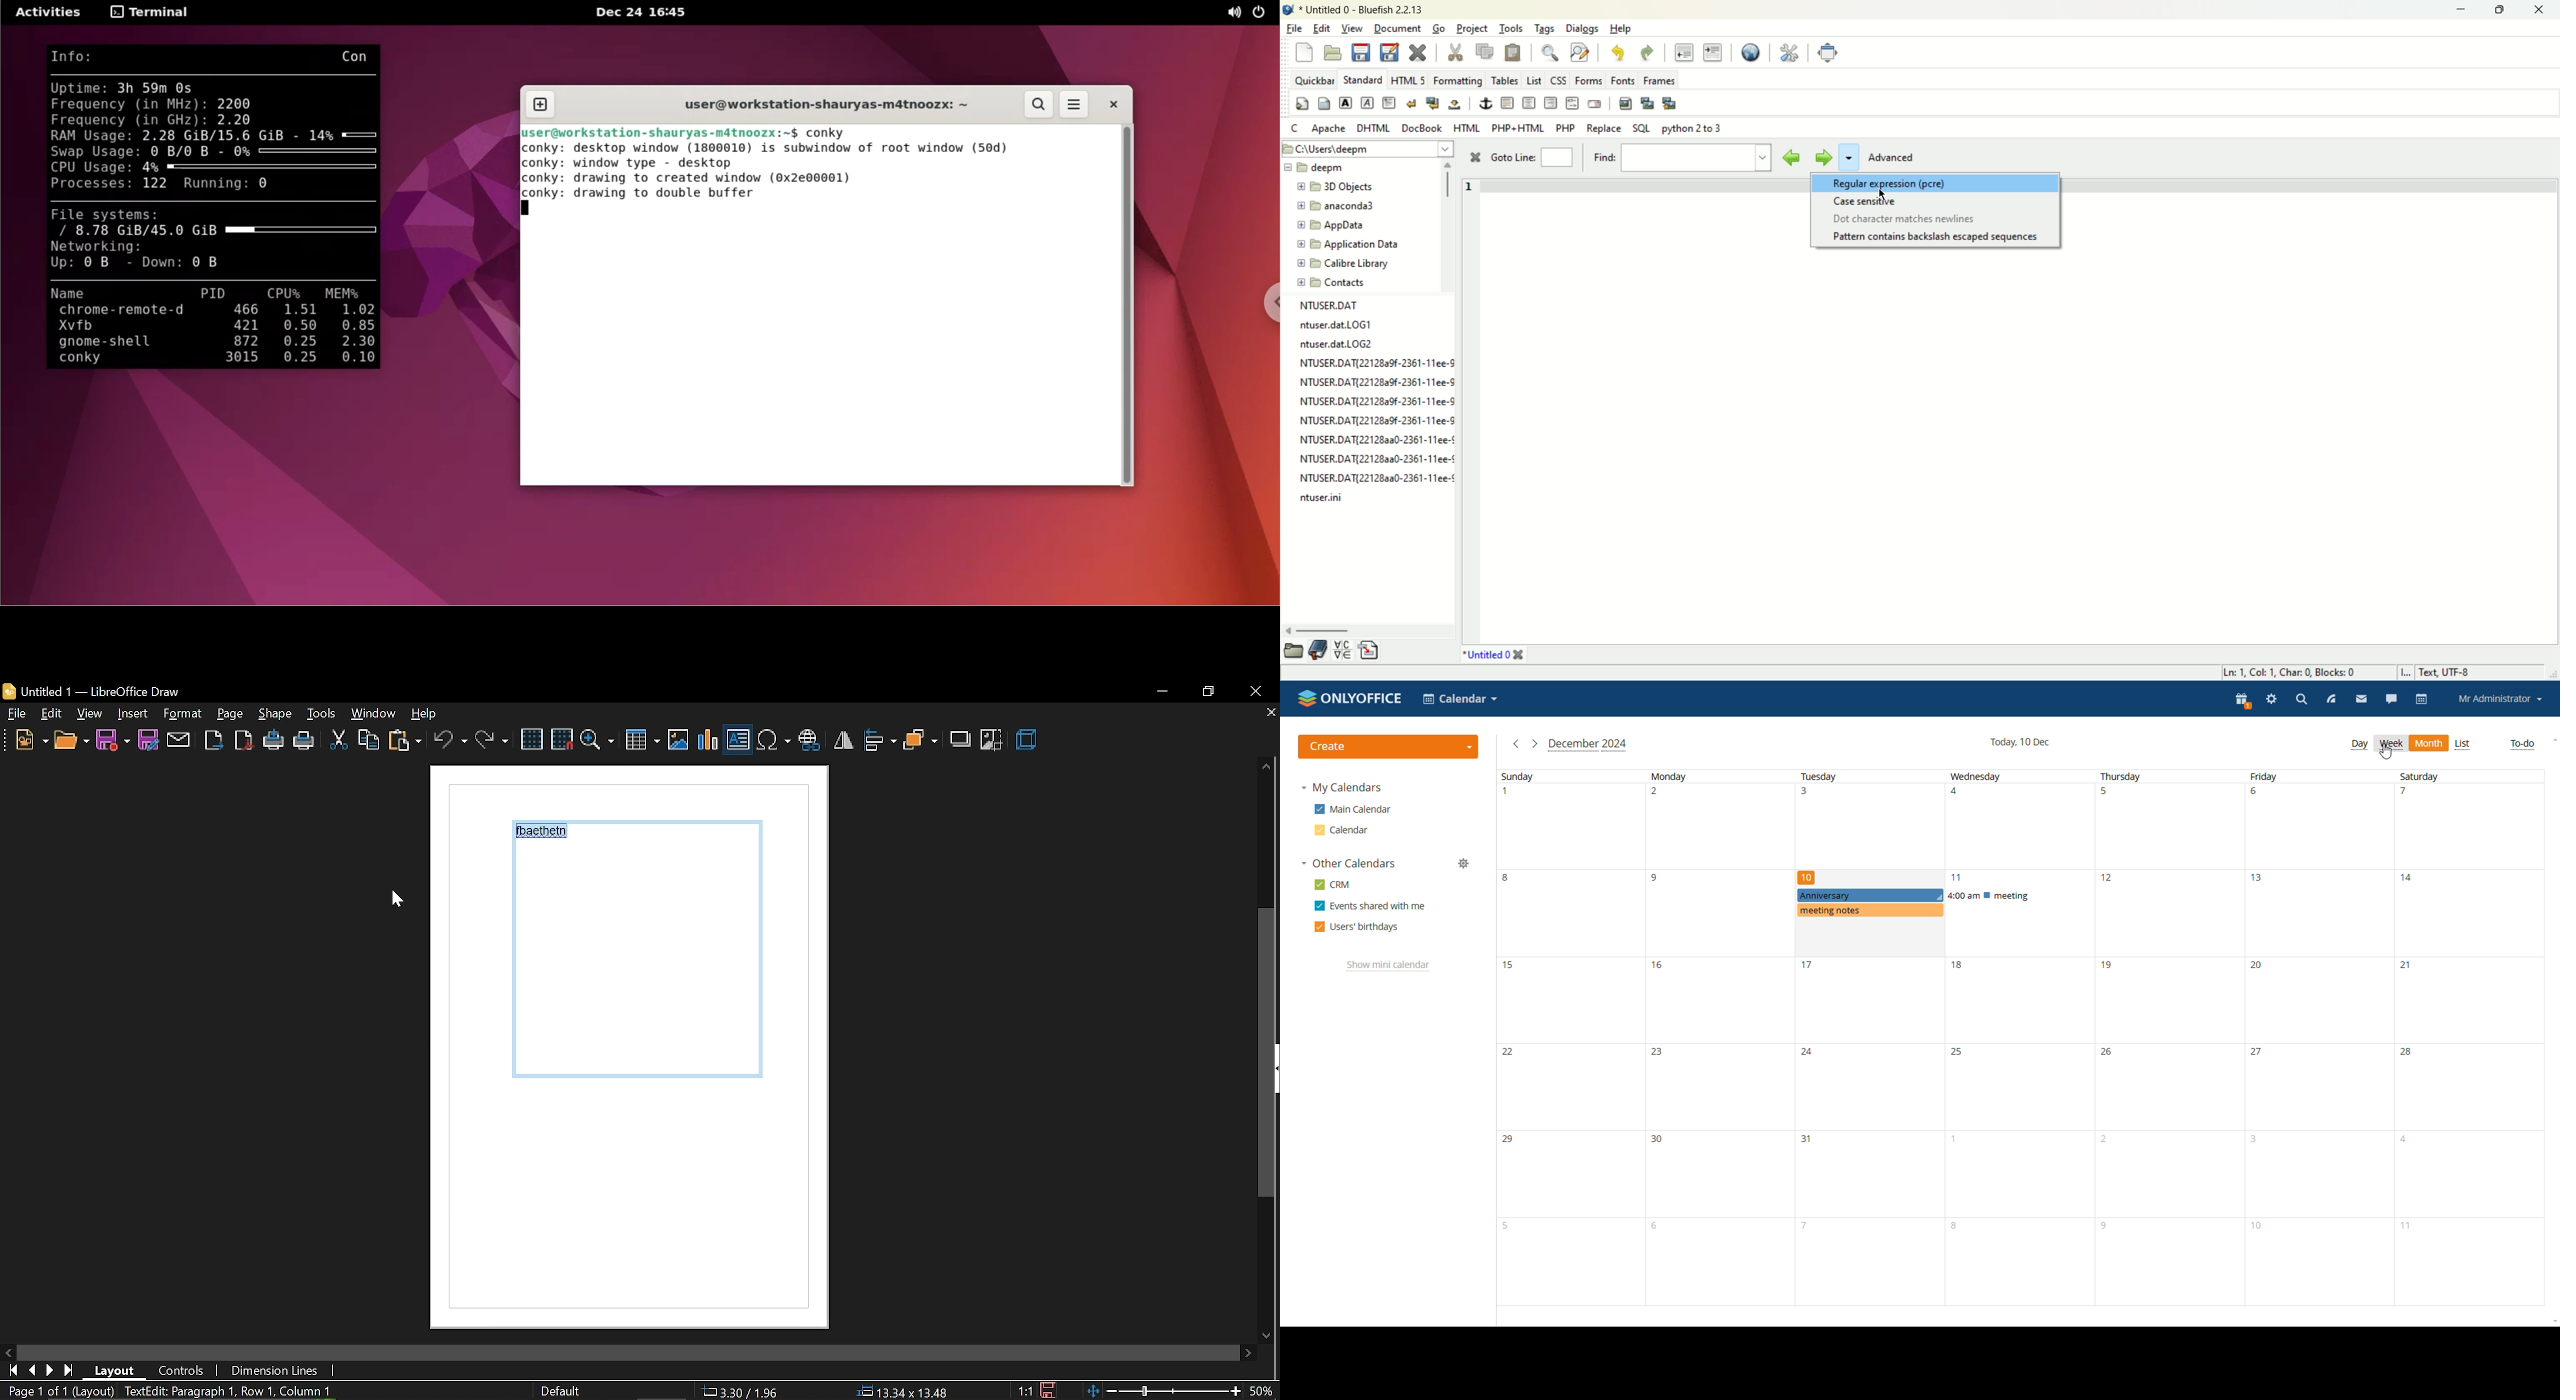  What do you see at coordinates (1303, 104) in the screenshot?
I see `quickstart` at bounding box center [1303, 104].